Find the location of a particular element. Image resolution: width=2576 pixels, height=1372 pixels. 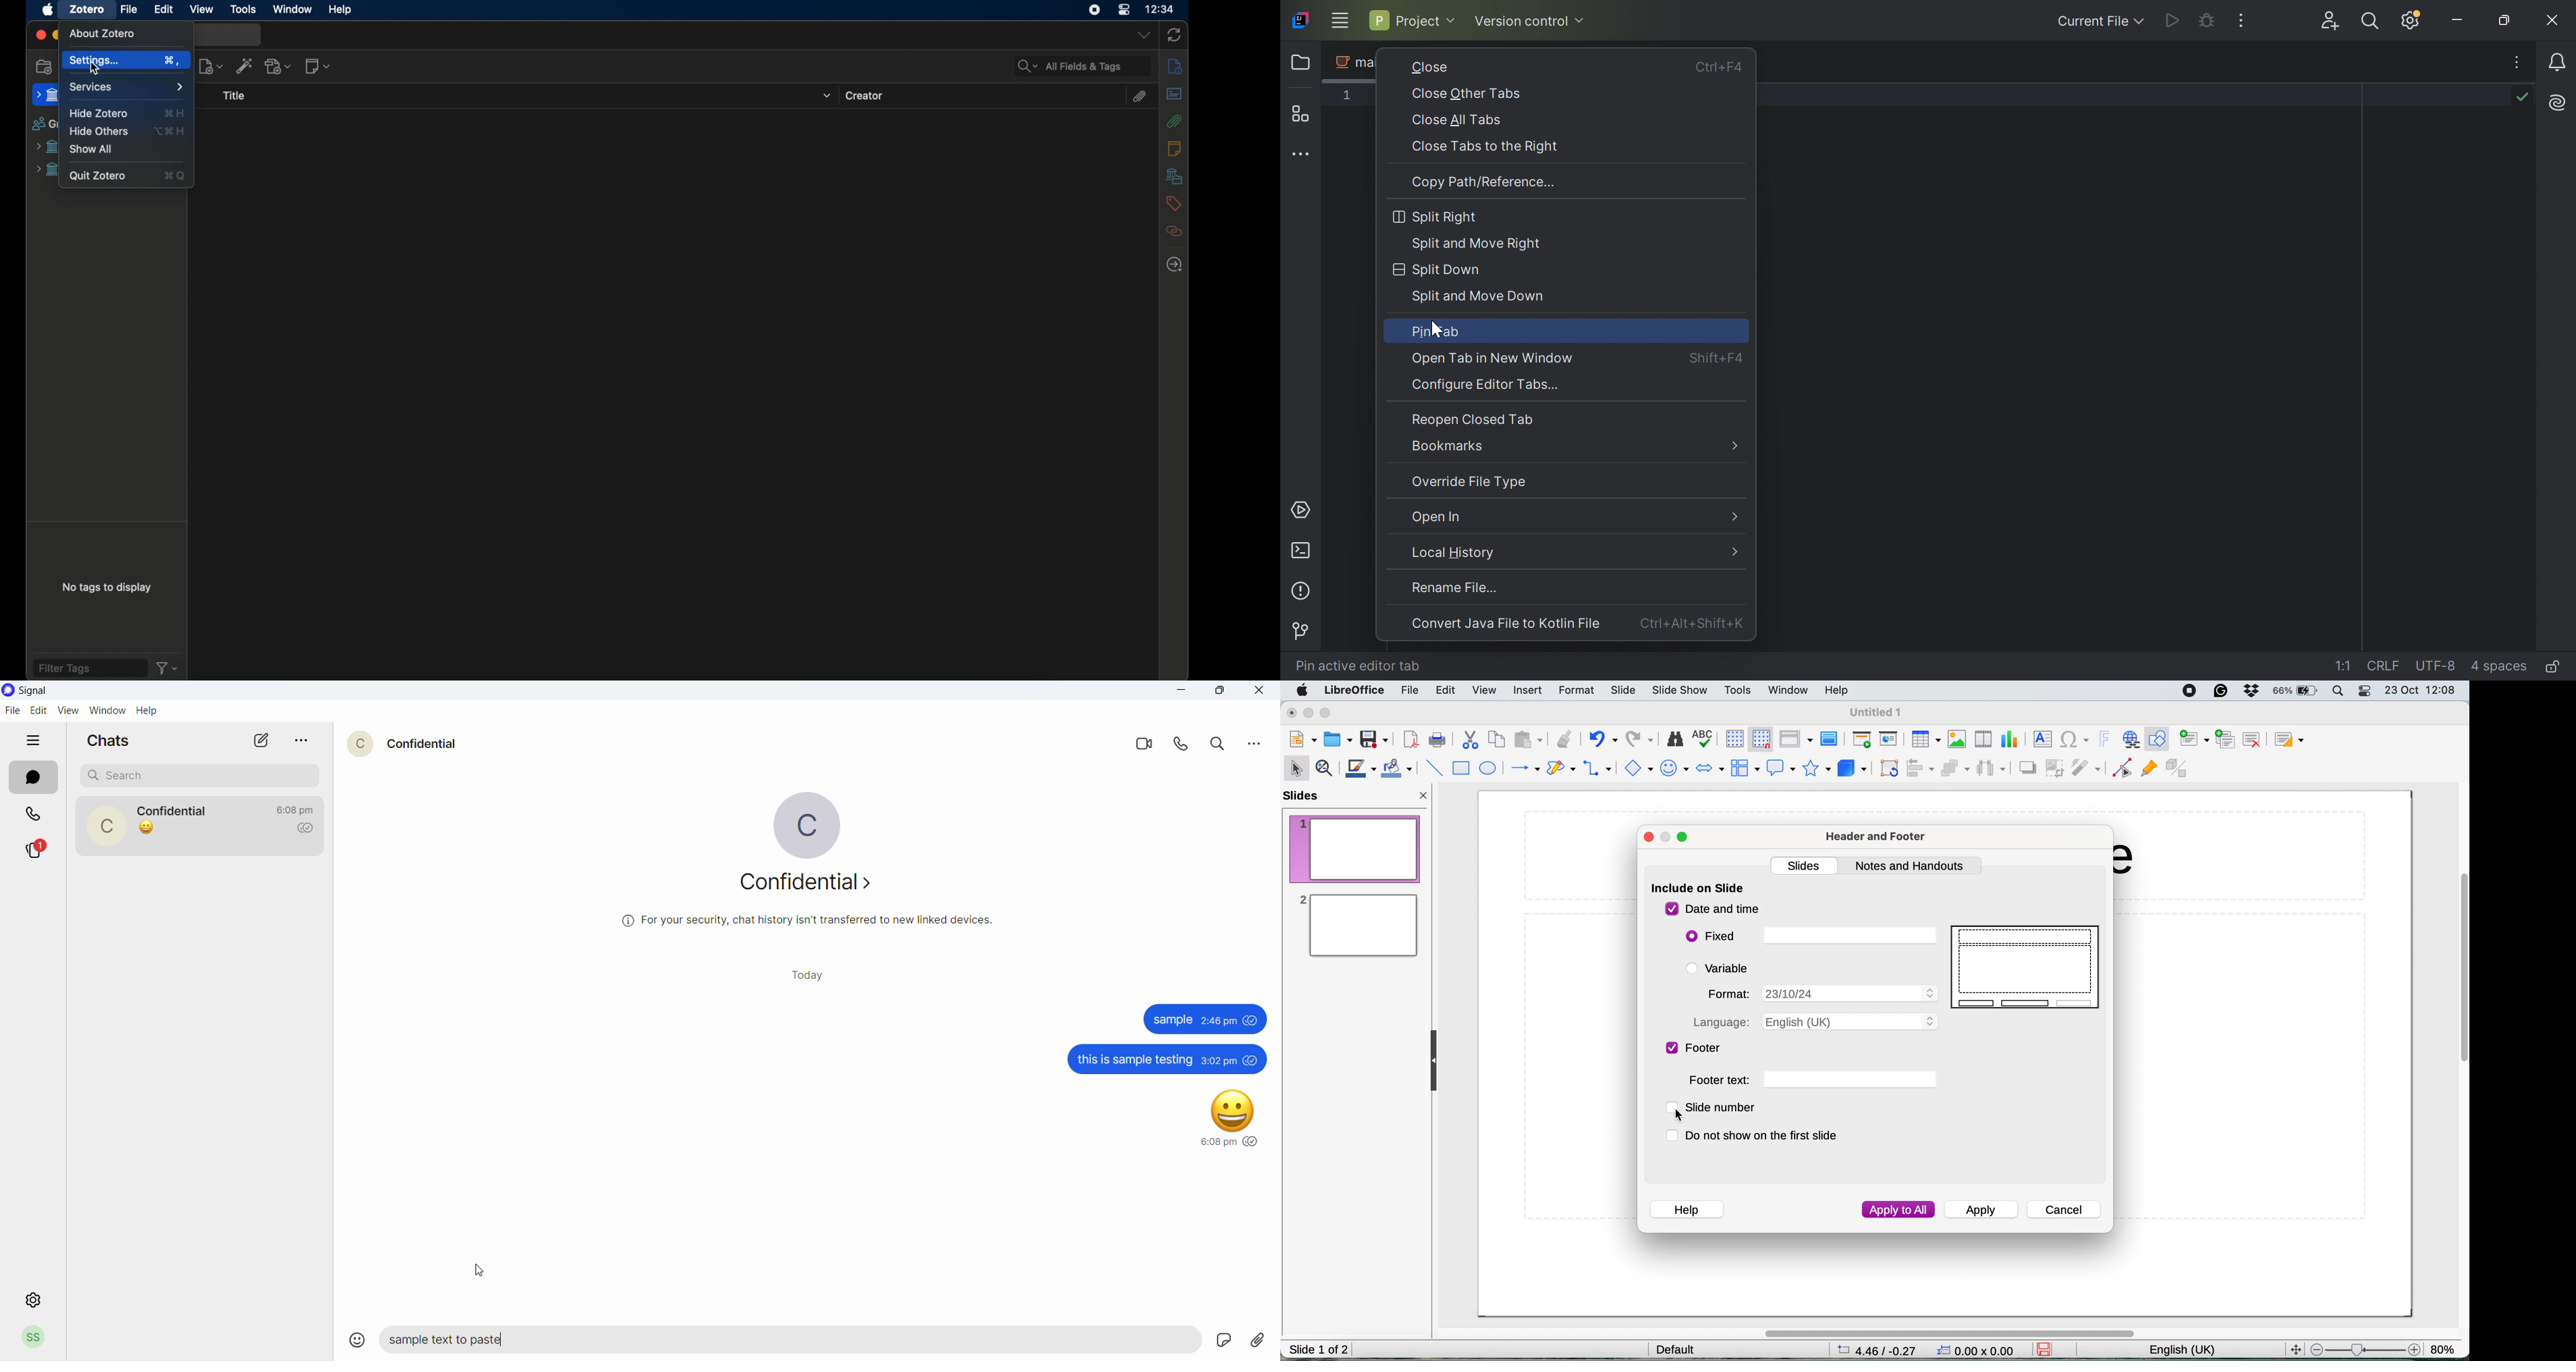

more options is located at coordinates (307, 741).